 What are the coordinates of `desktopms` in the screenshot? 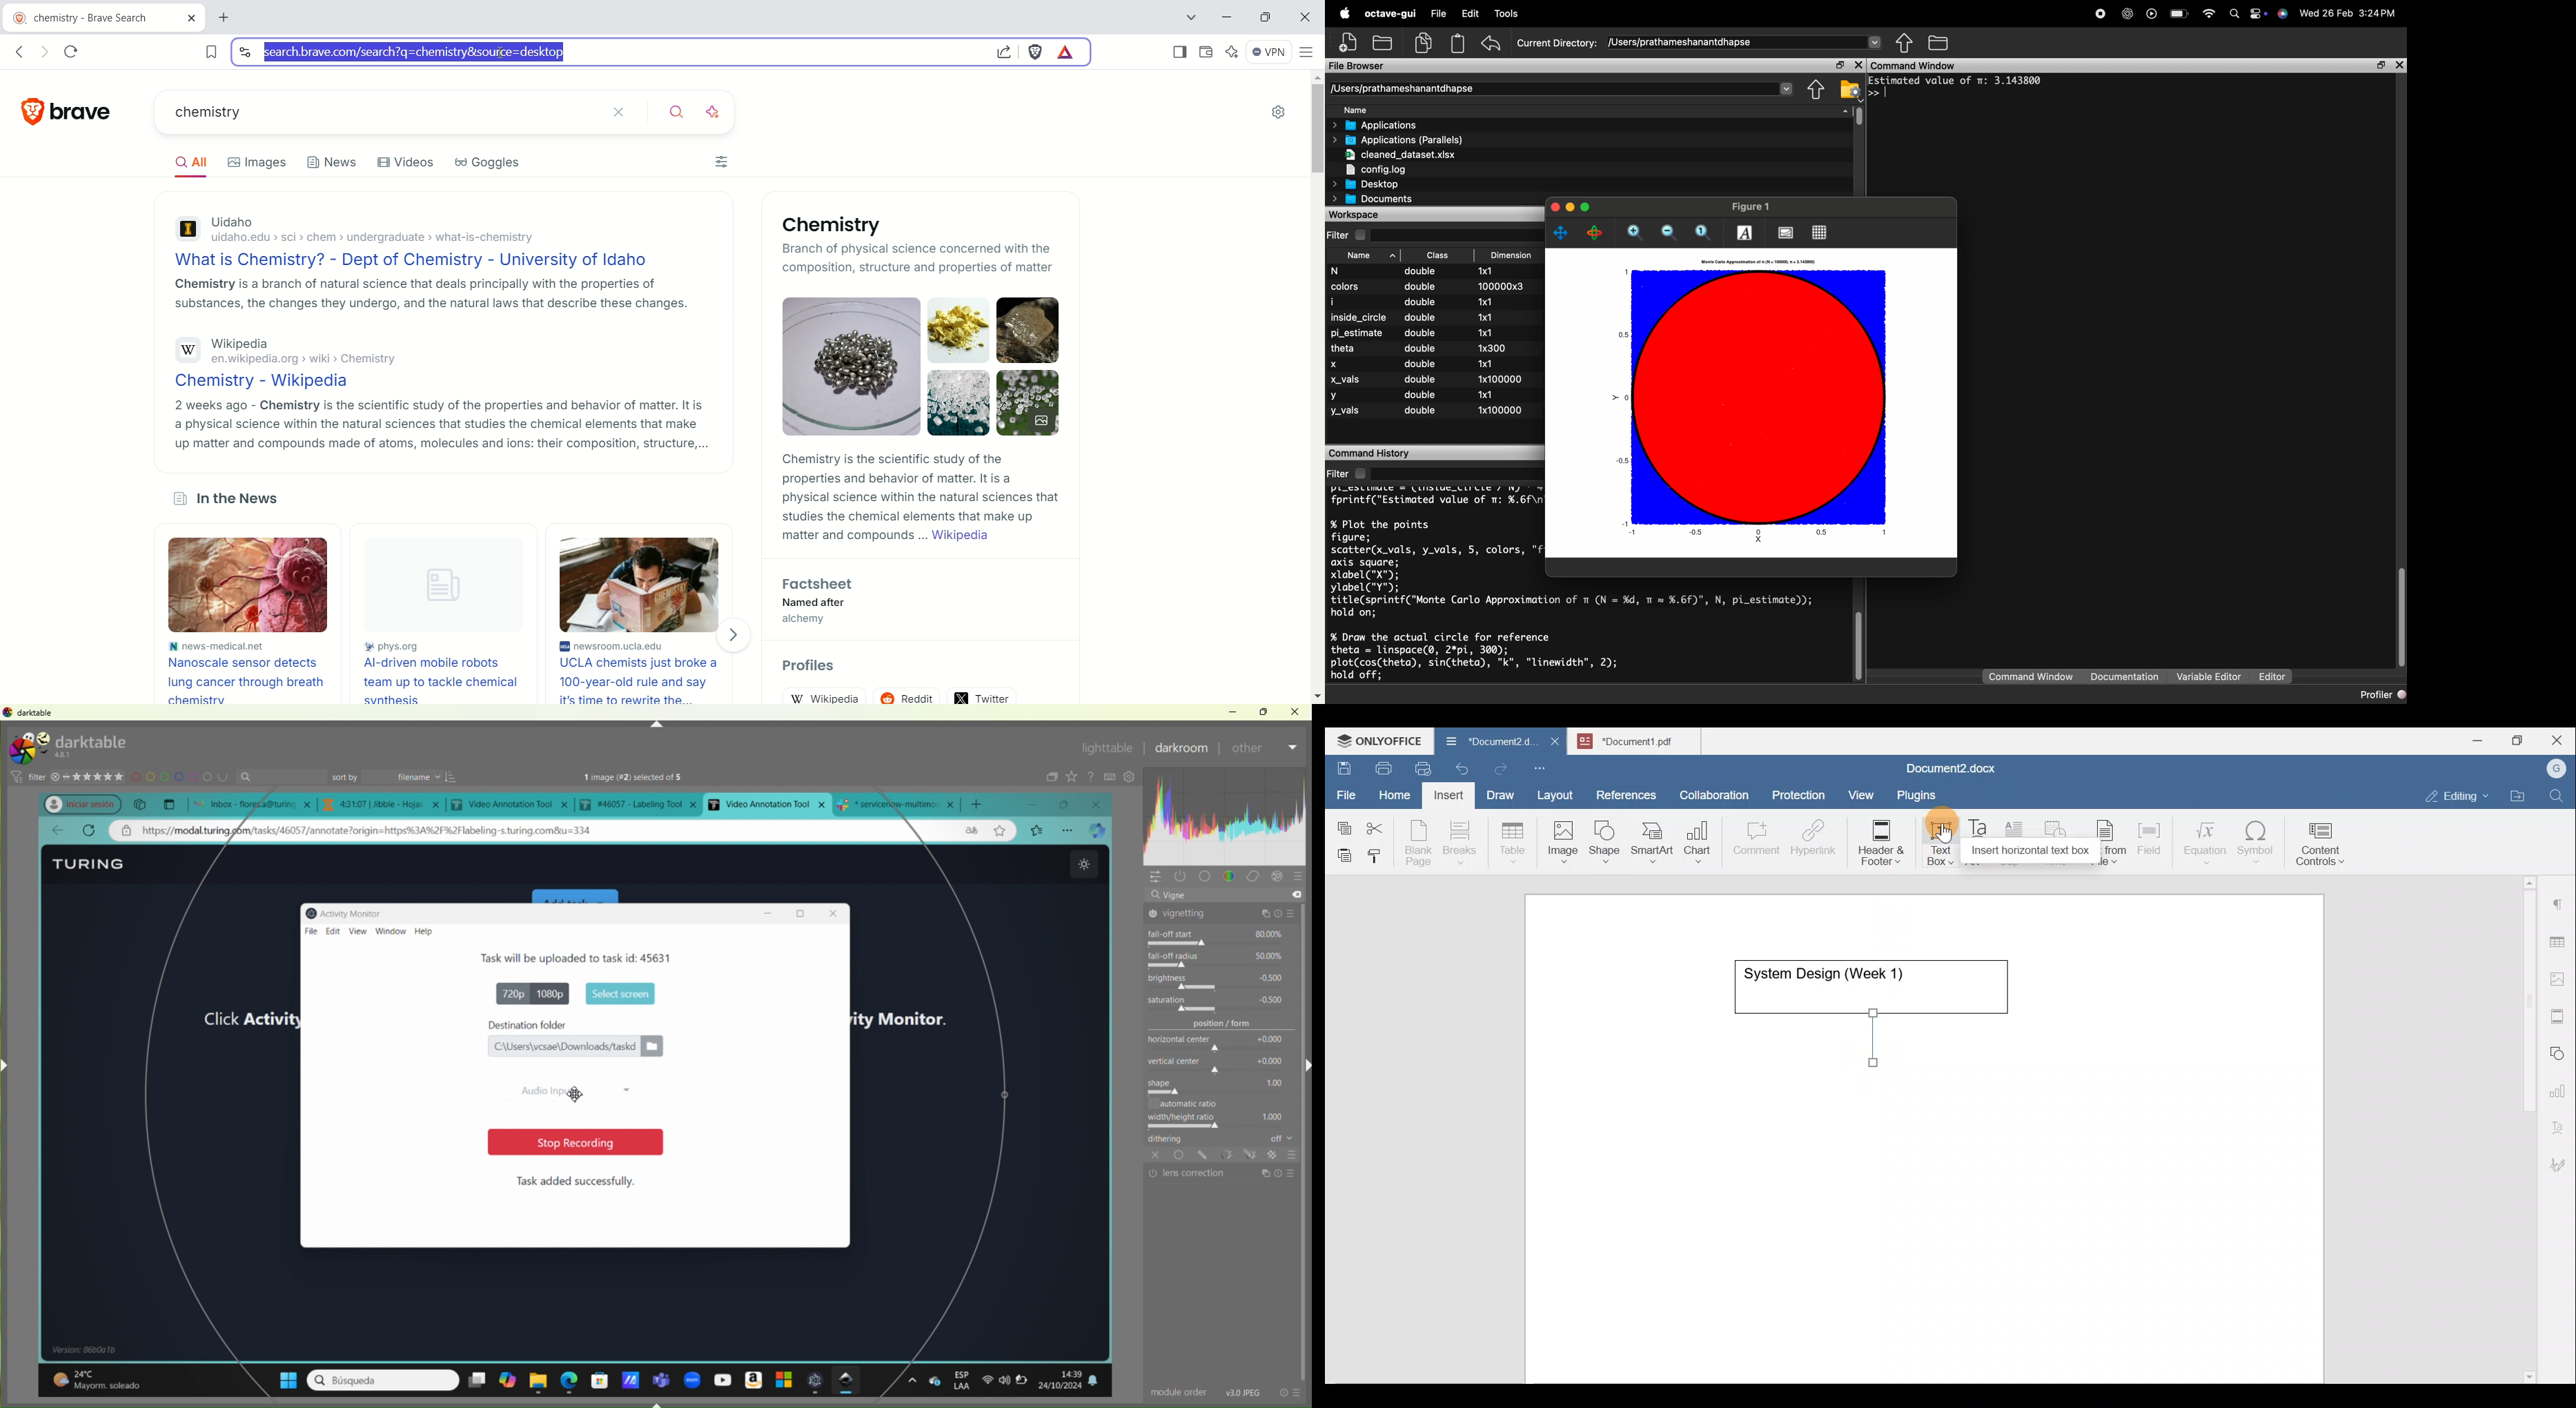 It's located at (476, 1380).